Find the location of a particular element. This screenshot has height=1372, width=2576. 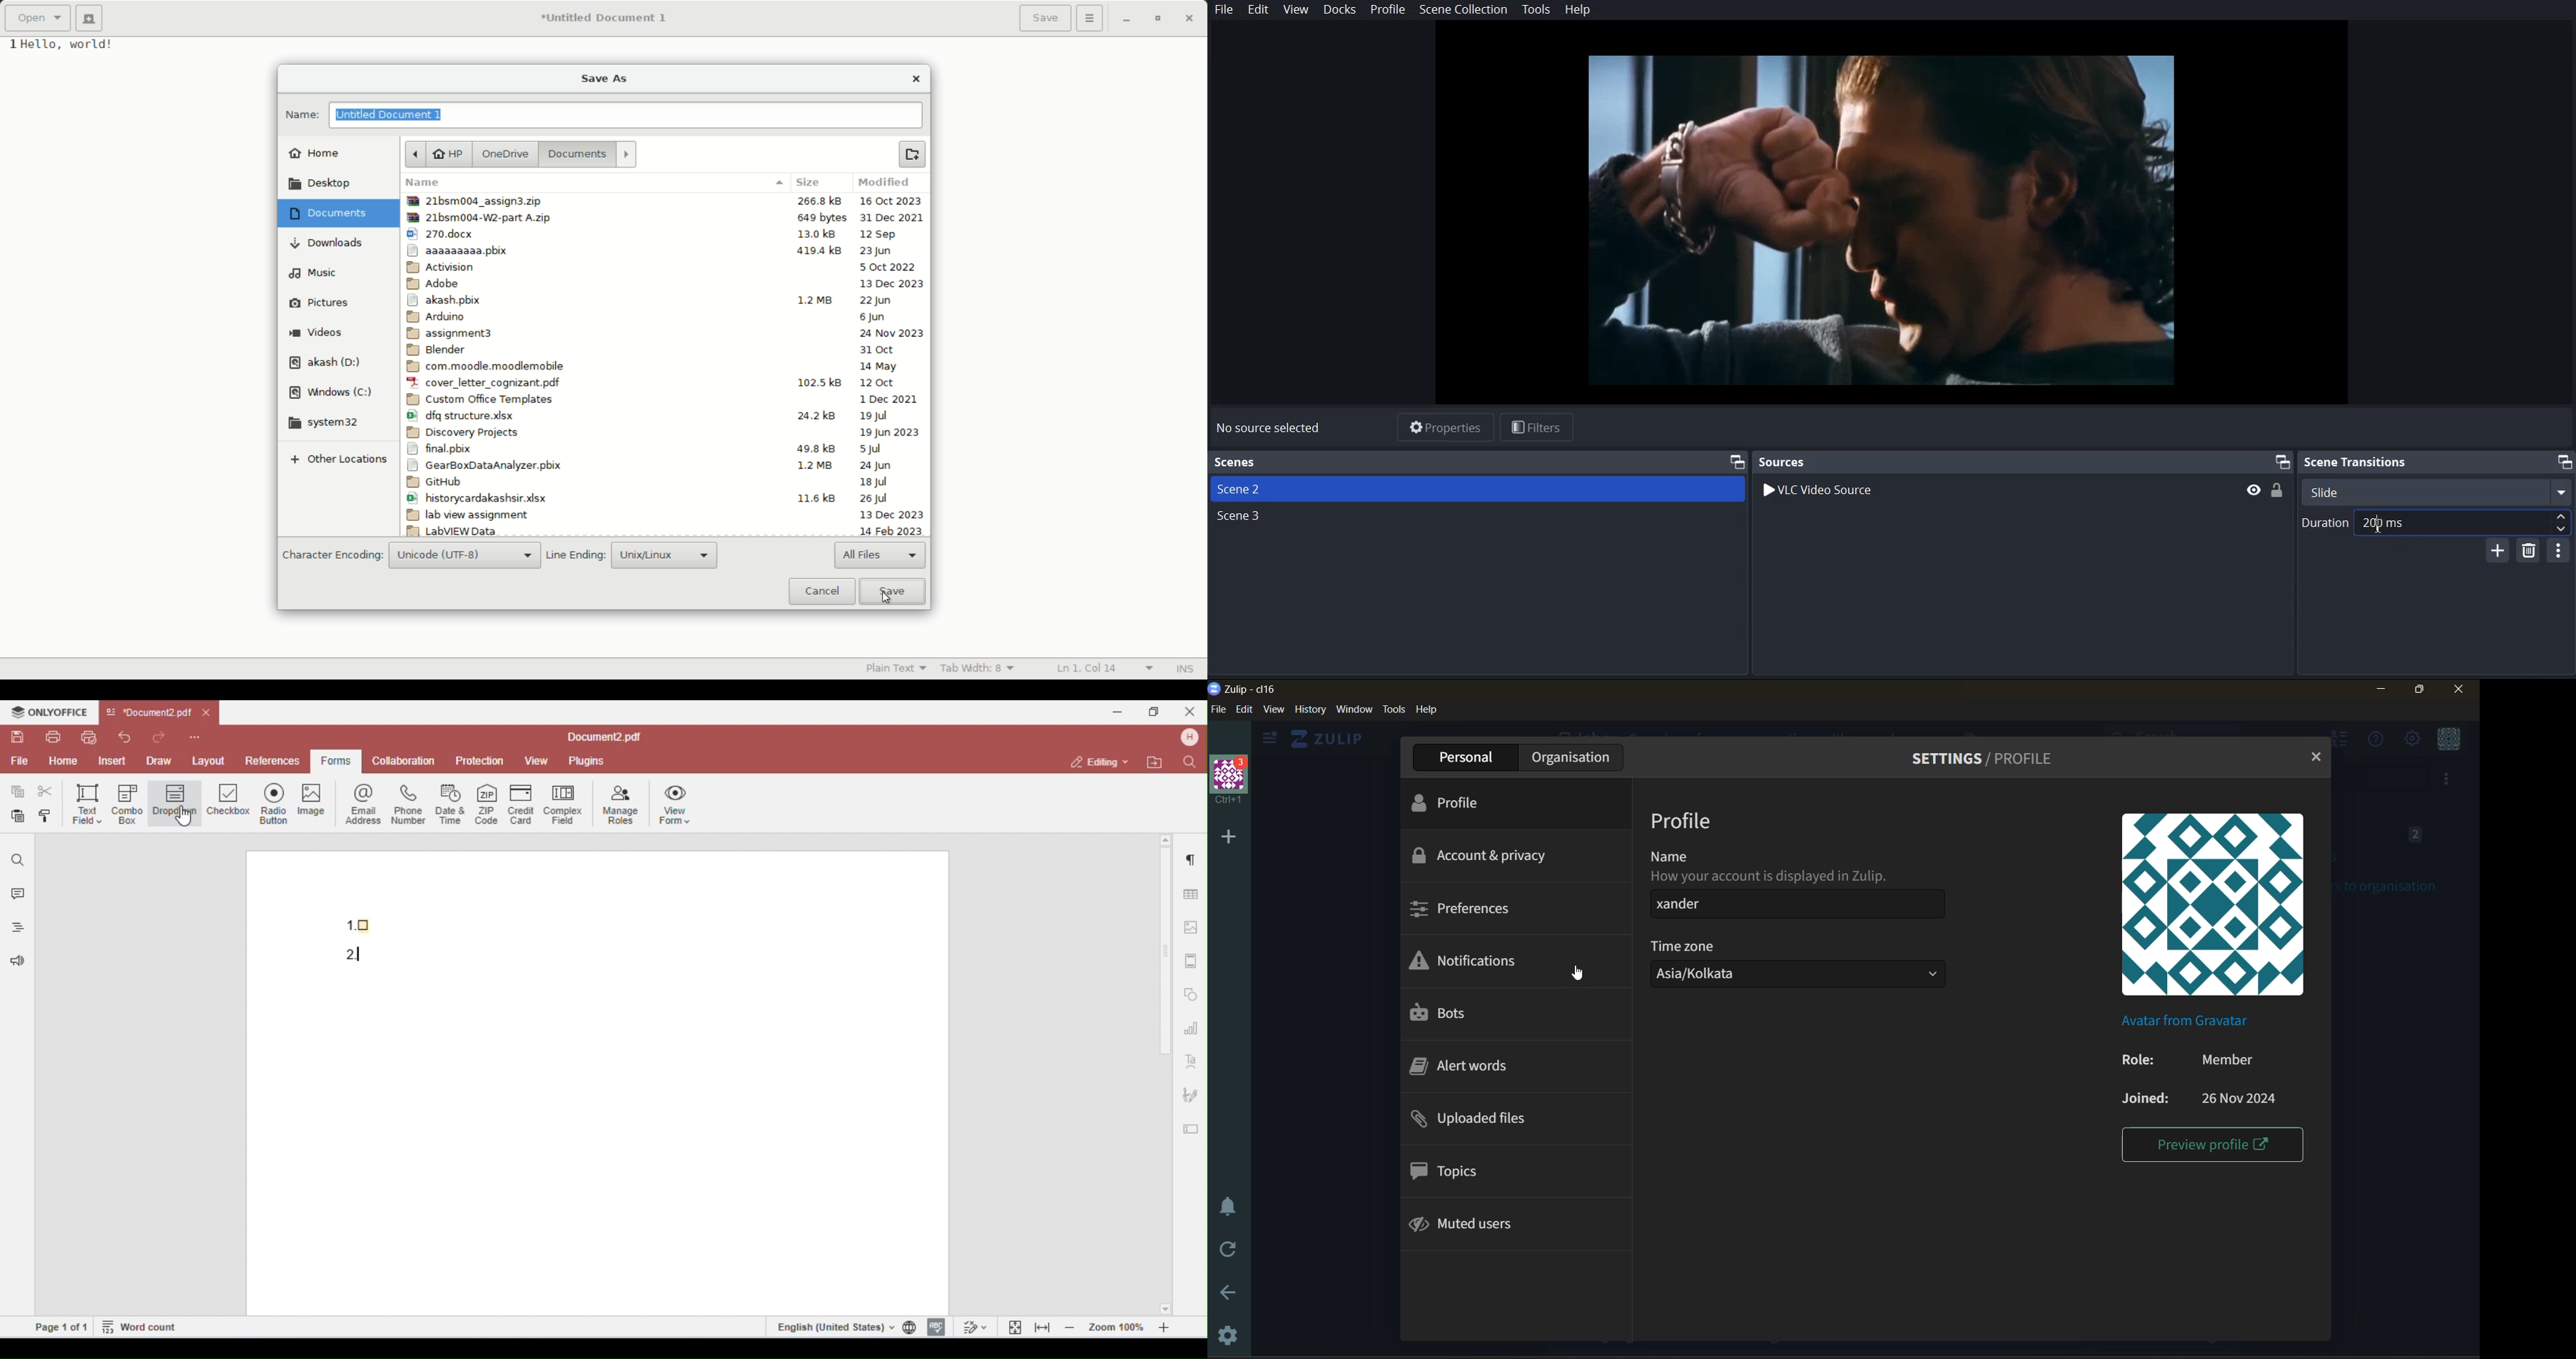

untitled document 1 is located at coordinates (391, 114).